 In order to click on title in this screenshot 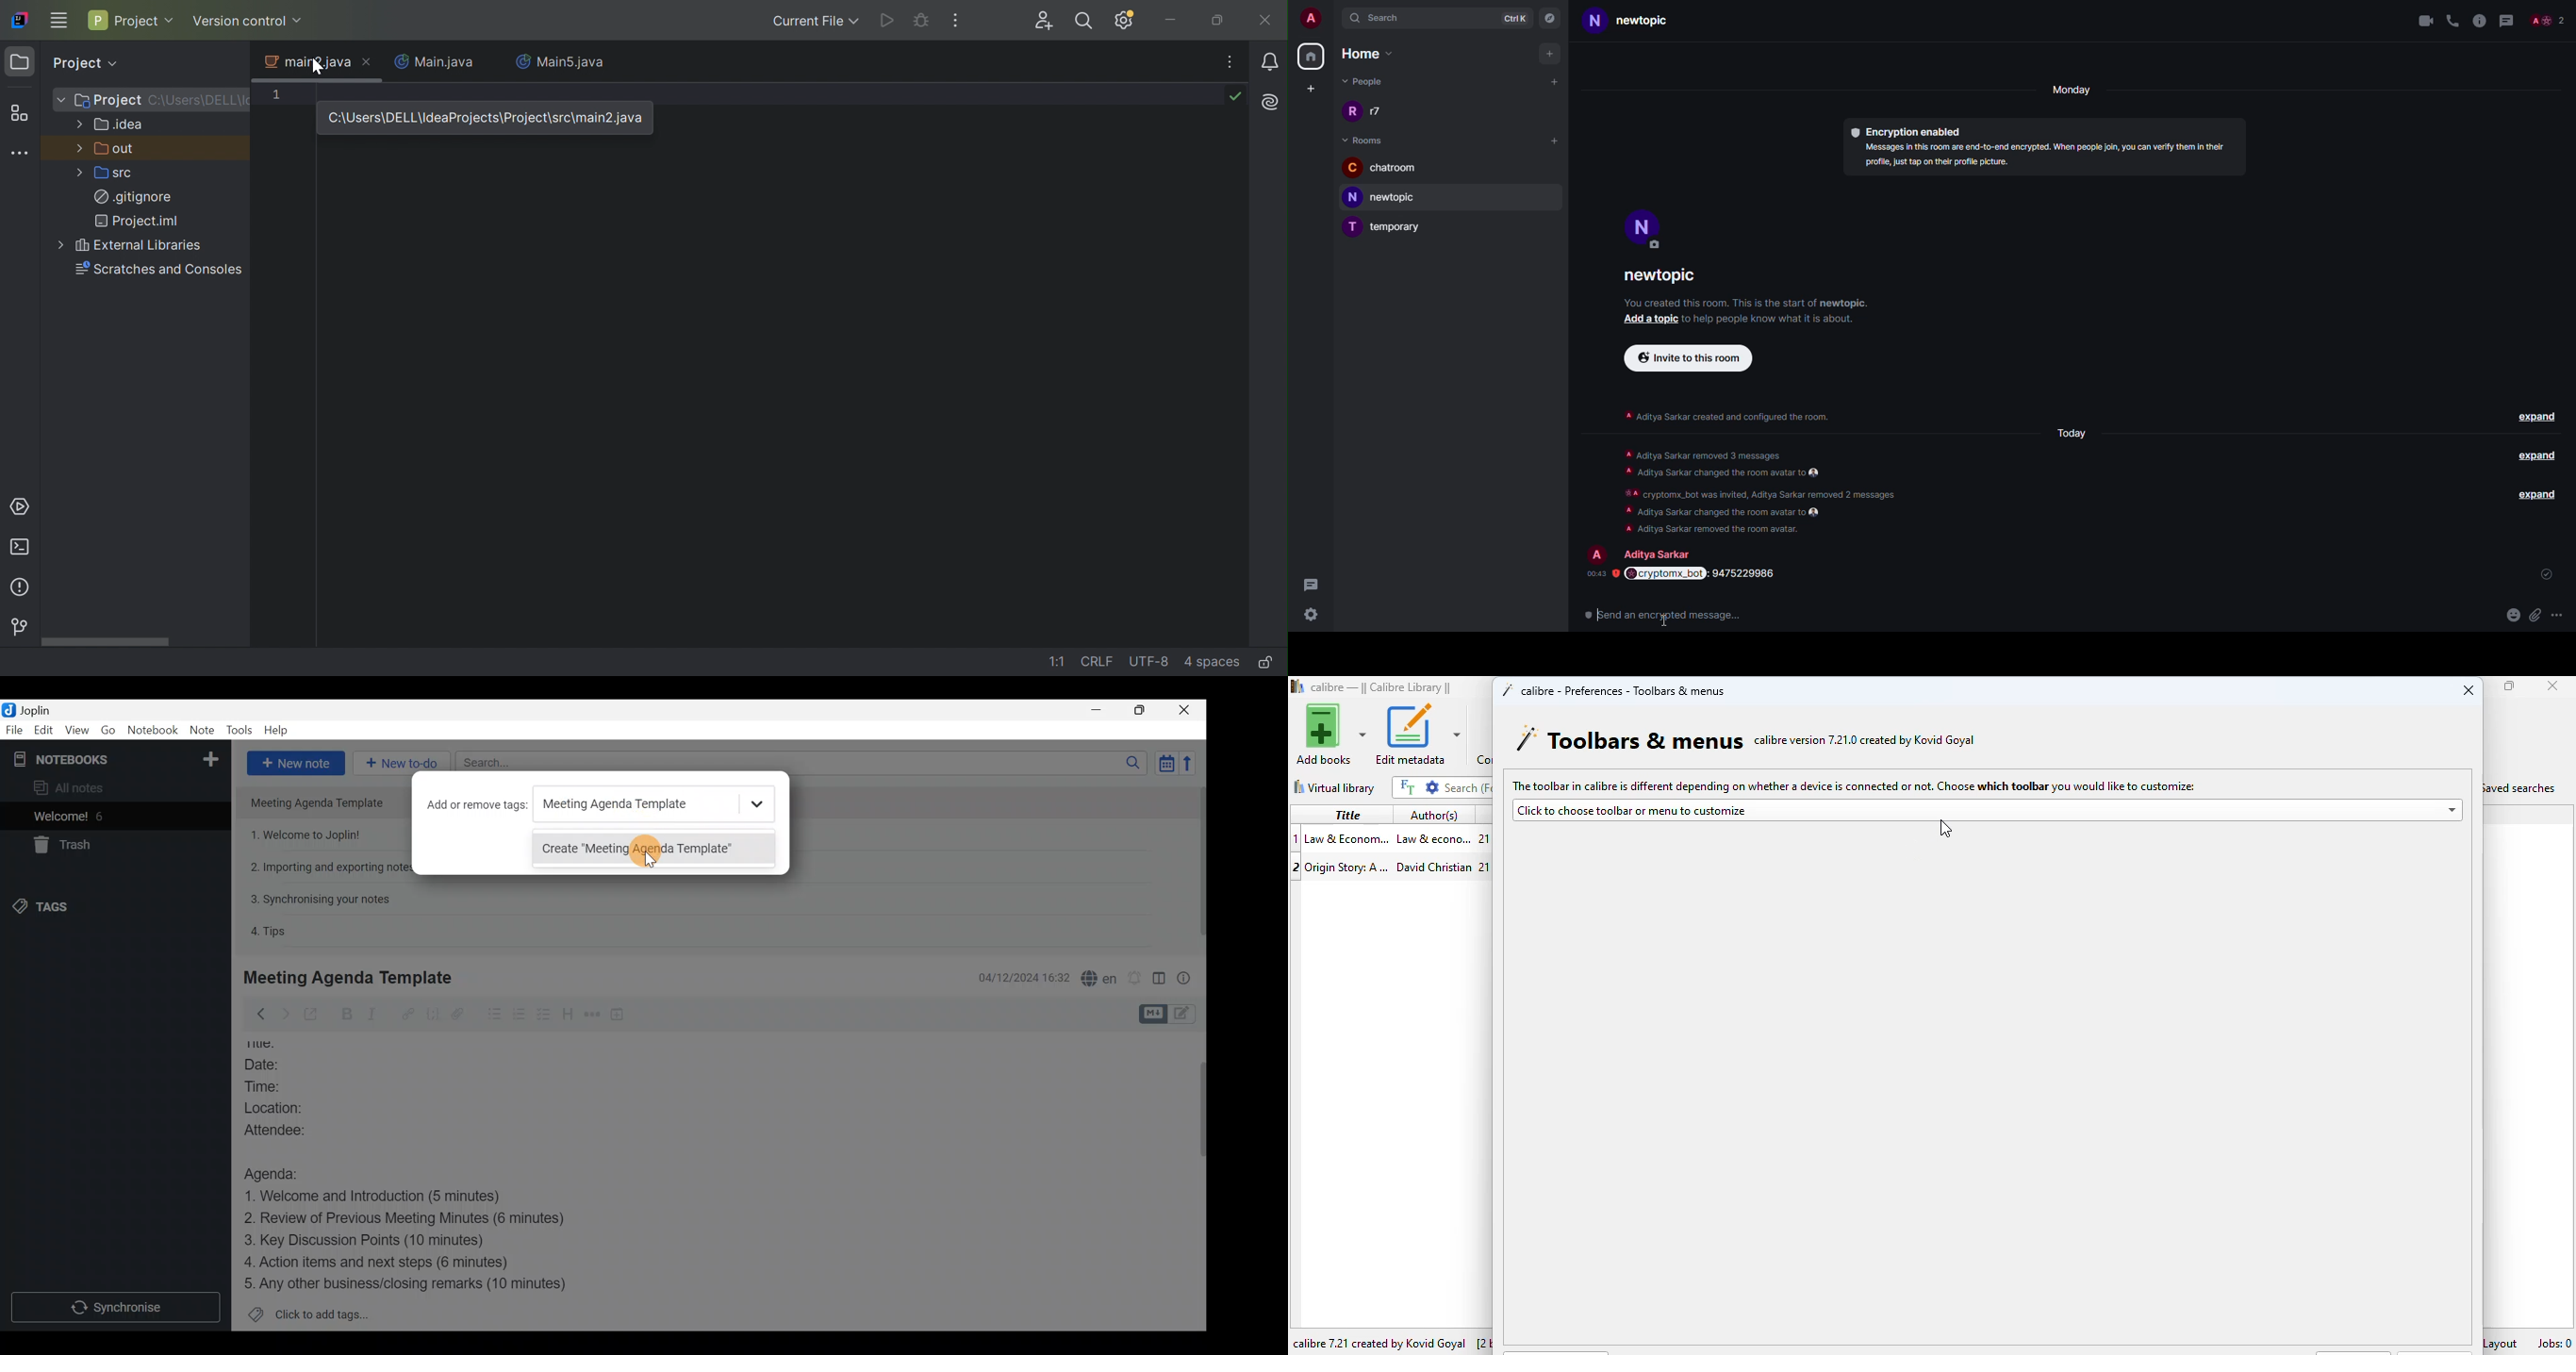, I will do `click(1347, 814)`.